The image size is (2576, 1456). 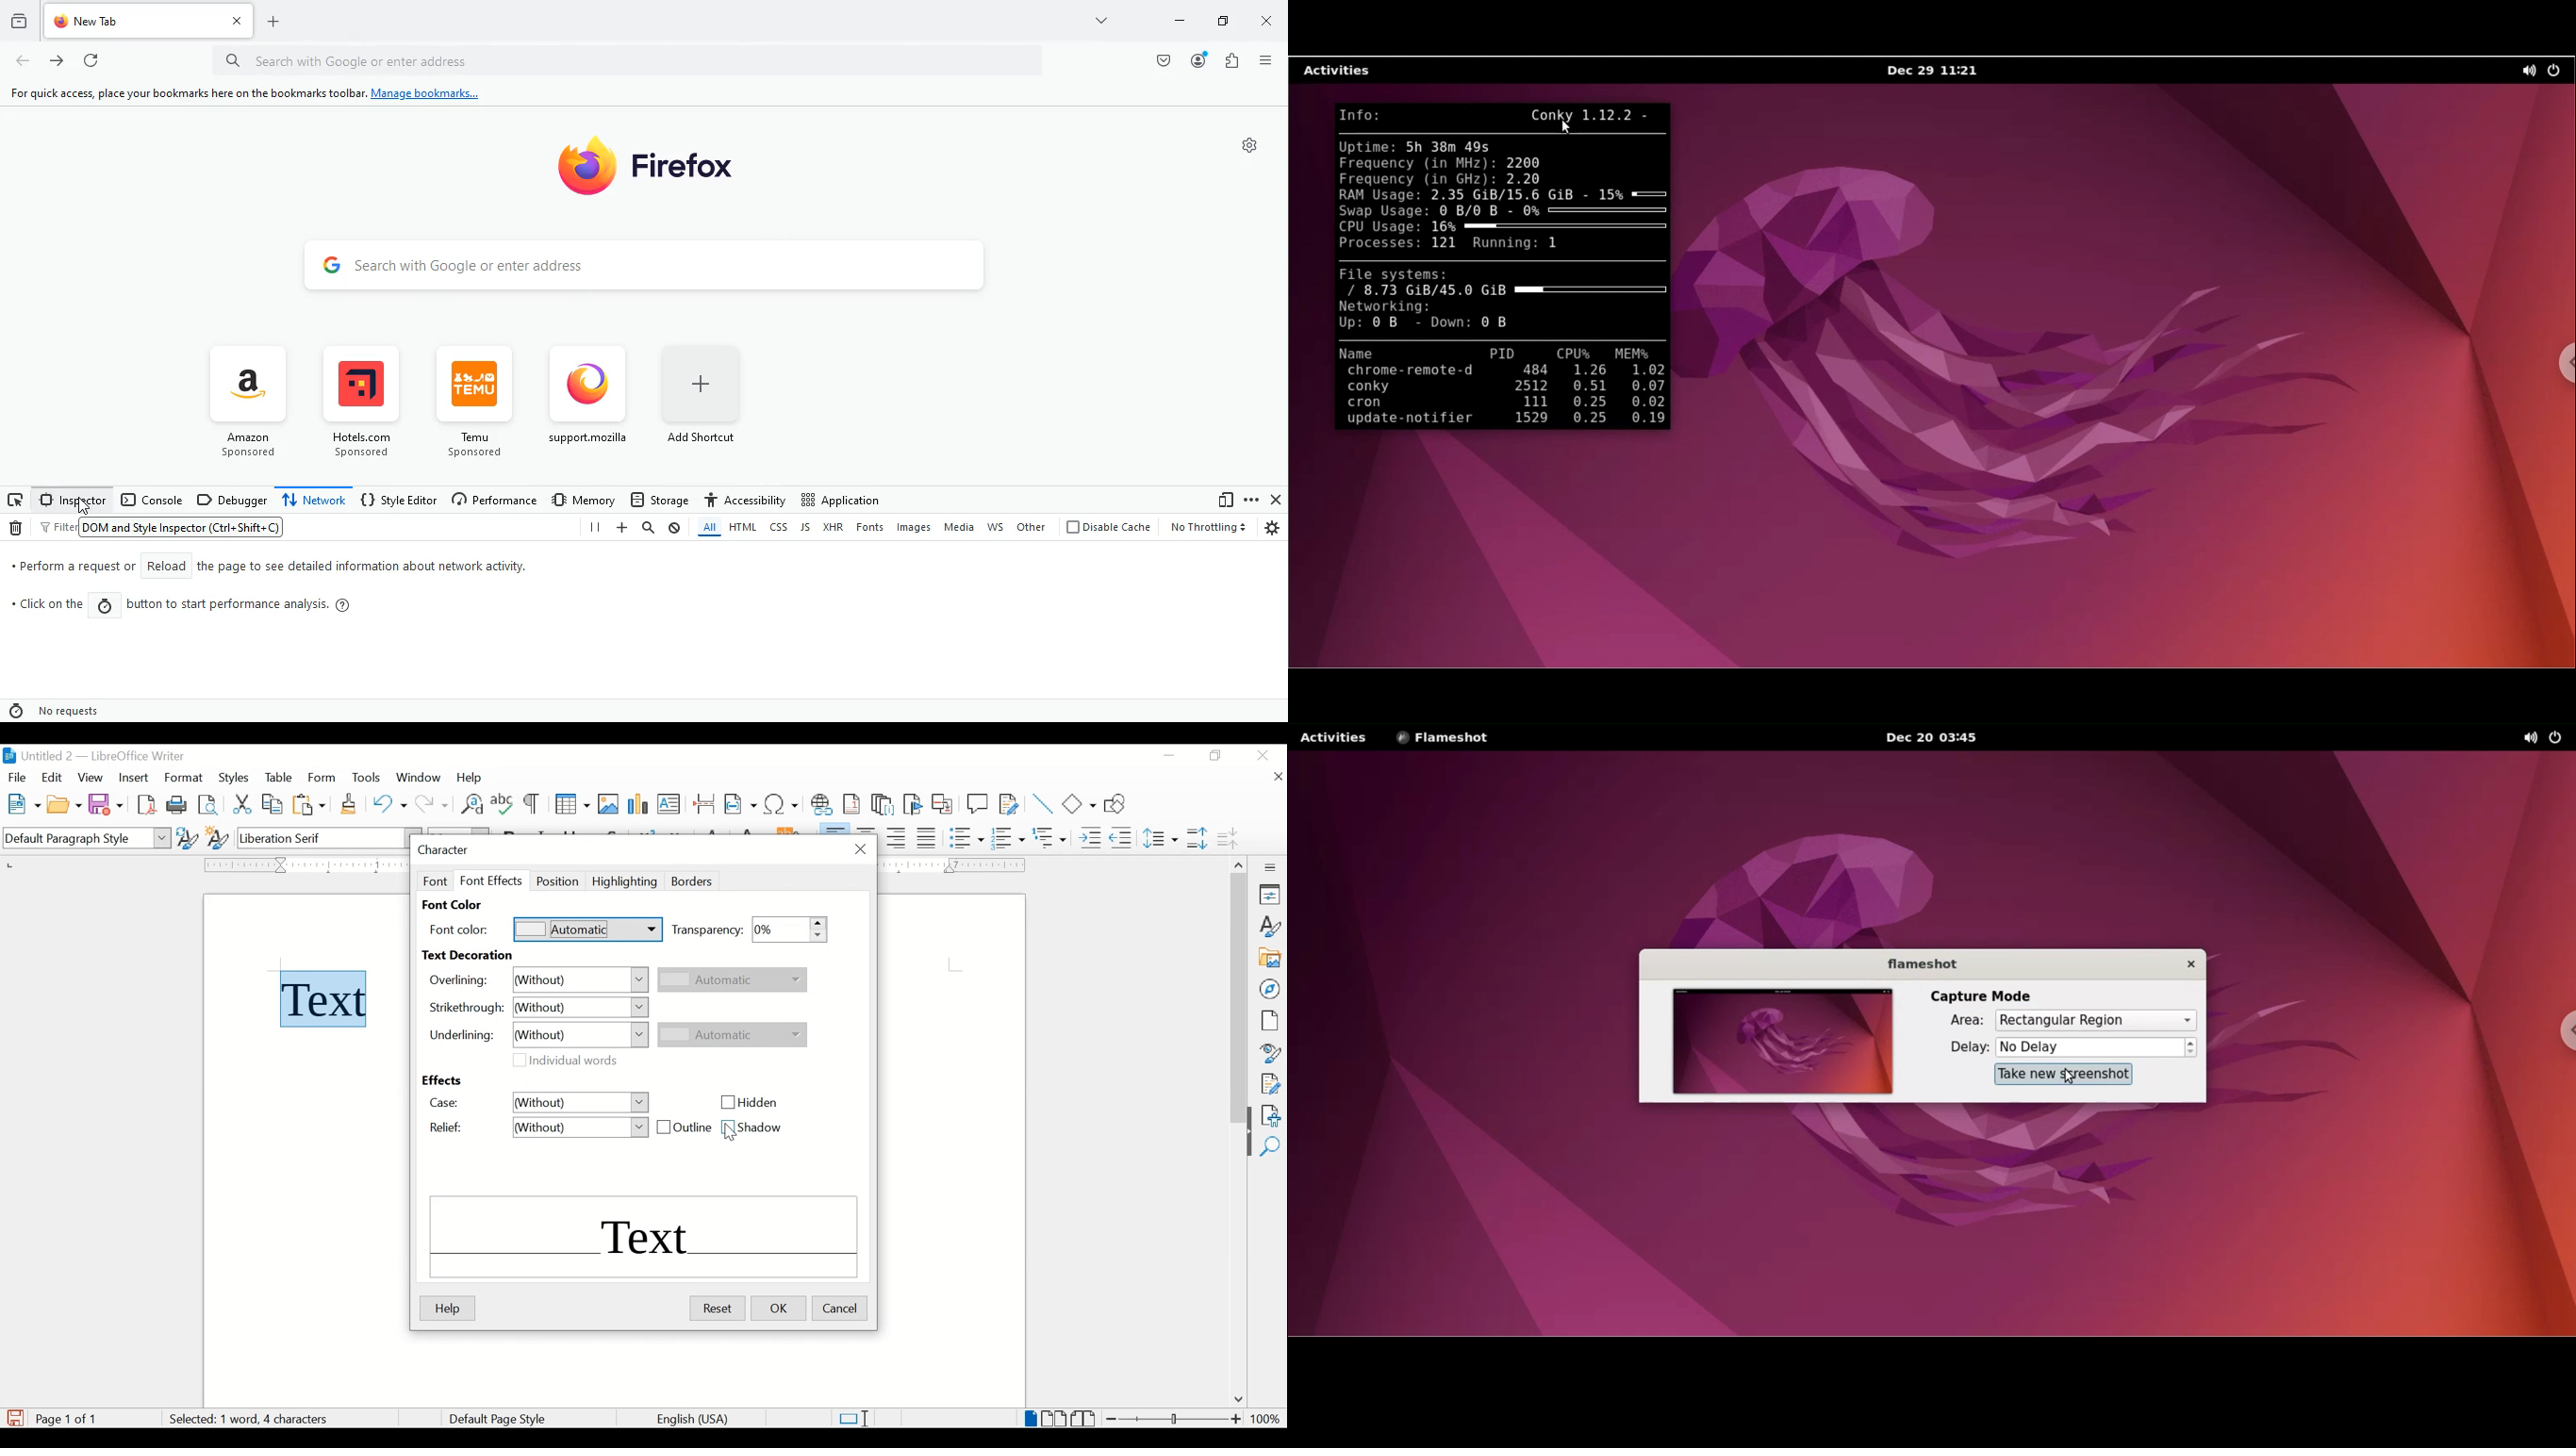 I want to click on close, so click(x=1268, y=24).